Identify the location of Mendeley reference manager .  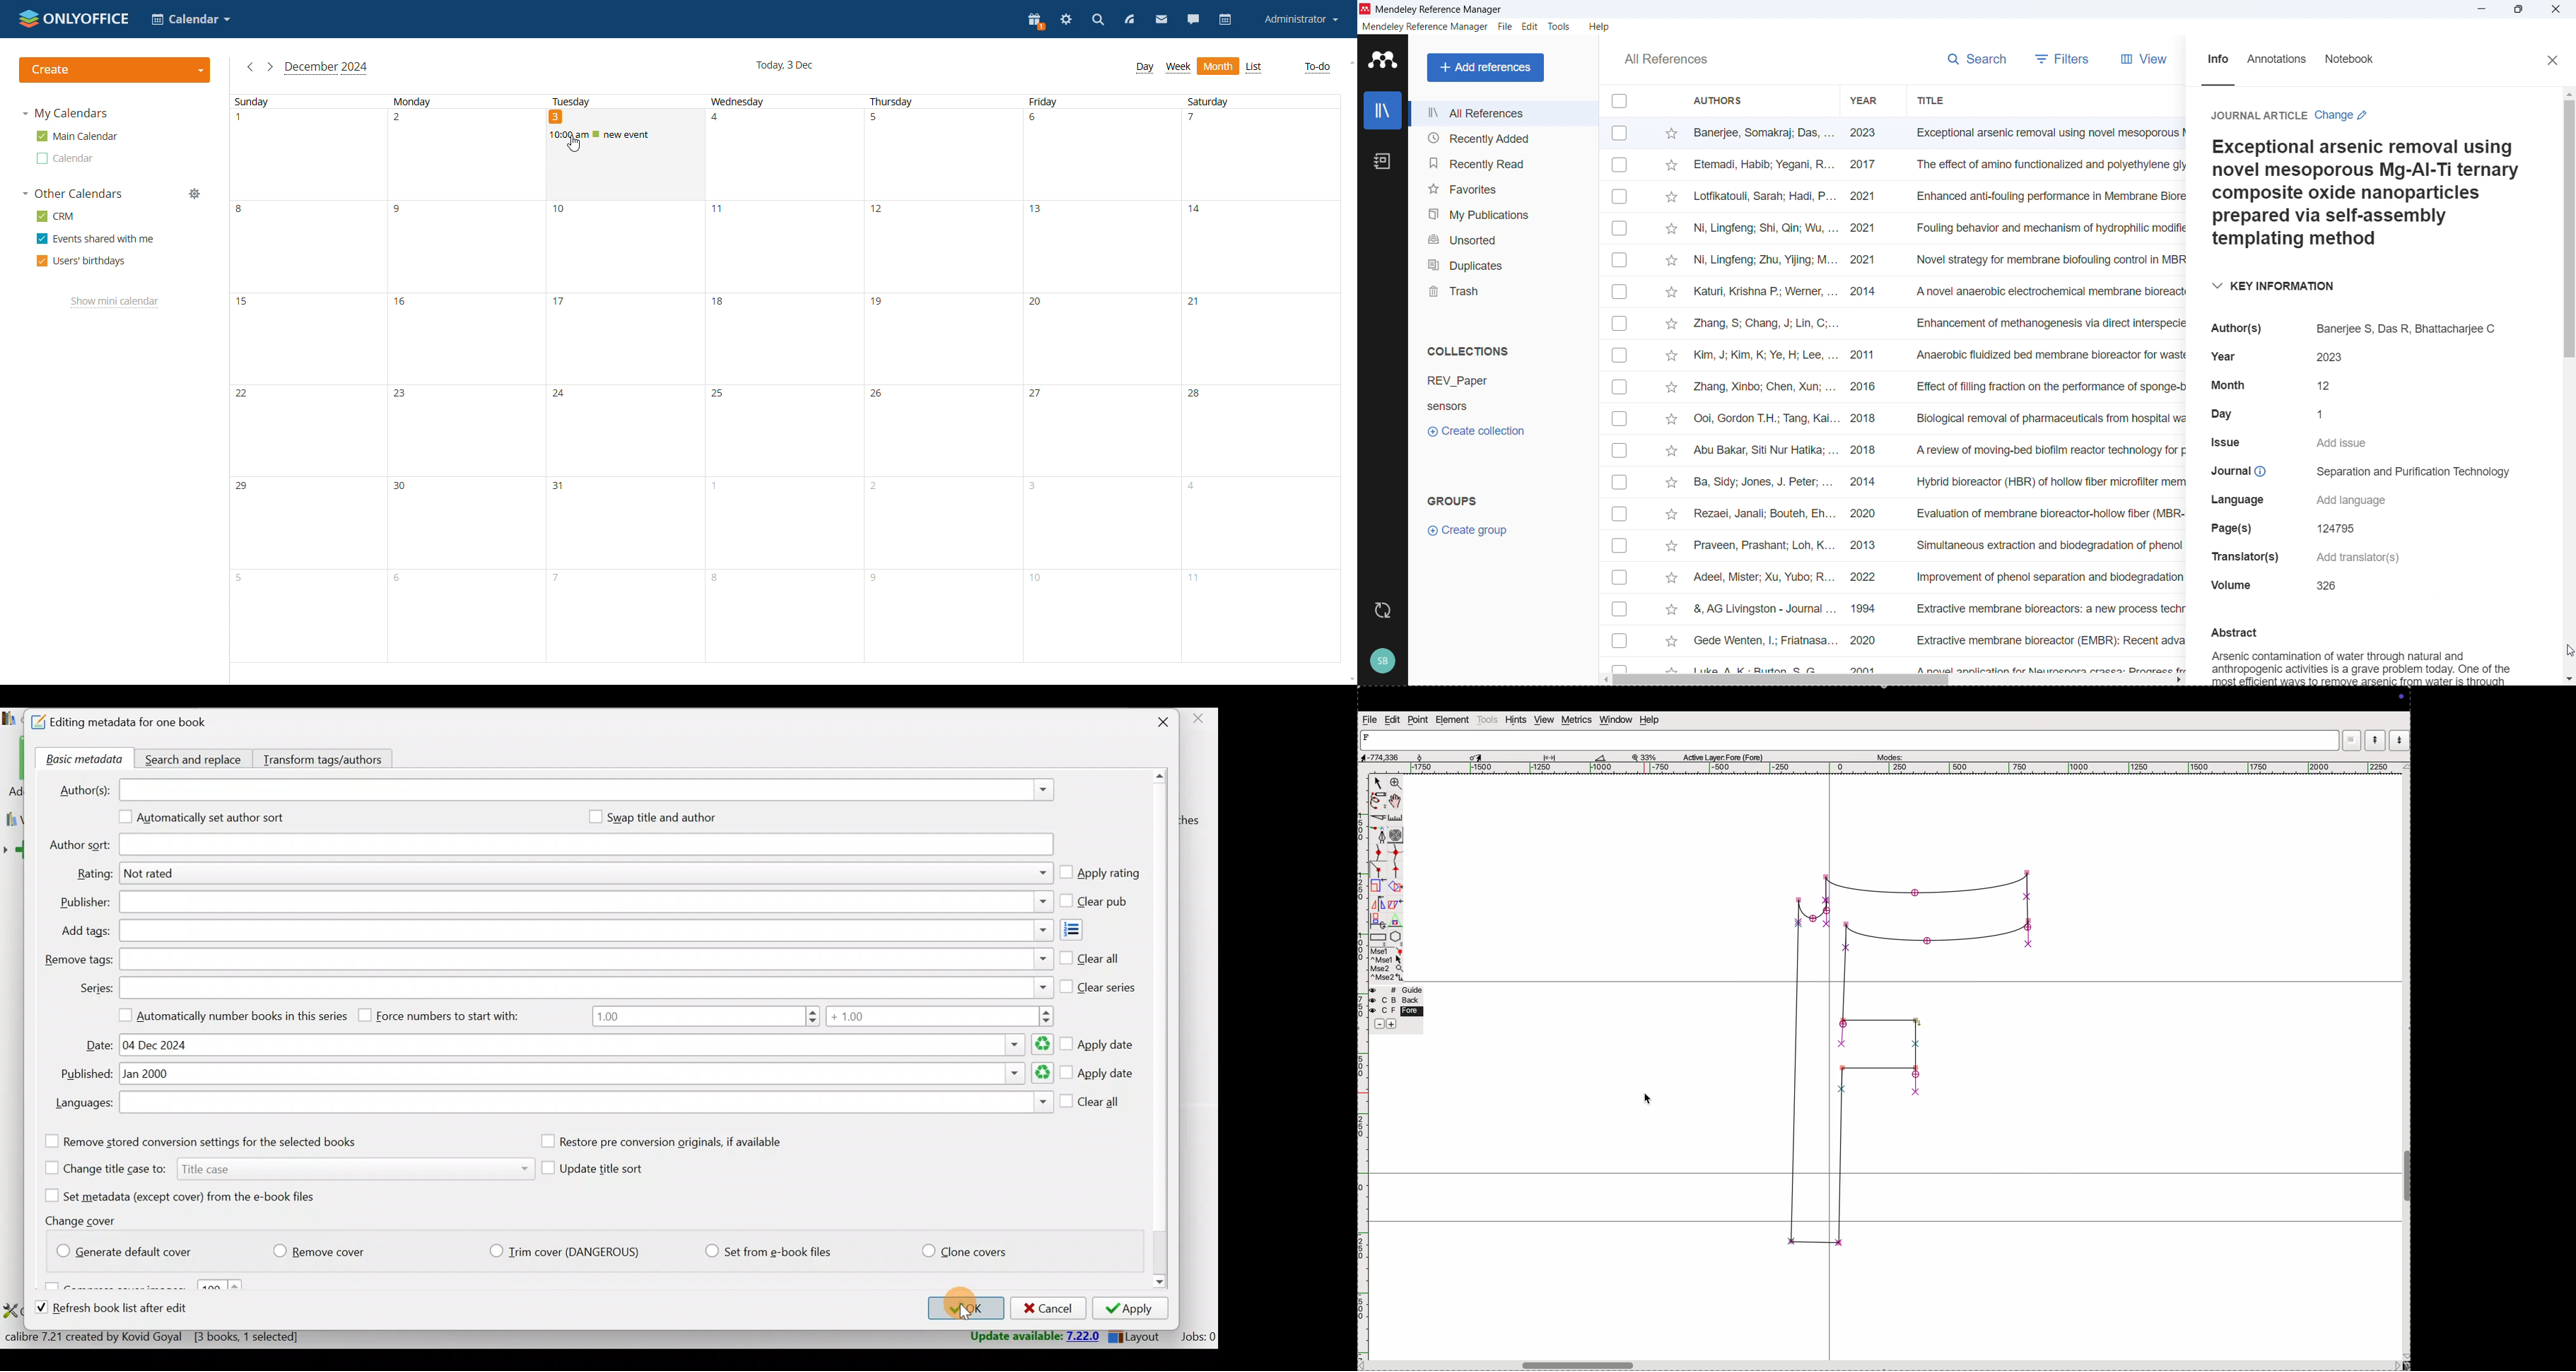
(1425, 27).